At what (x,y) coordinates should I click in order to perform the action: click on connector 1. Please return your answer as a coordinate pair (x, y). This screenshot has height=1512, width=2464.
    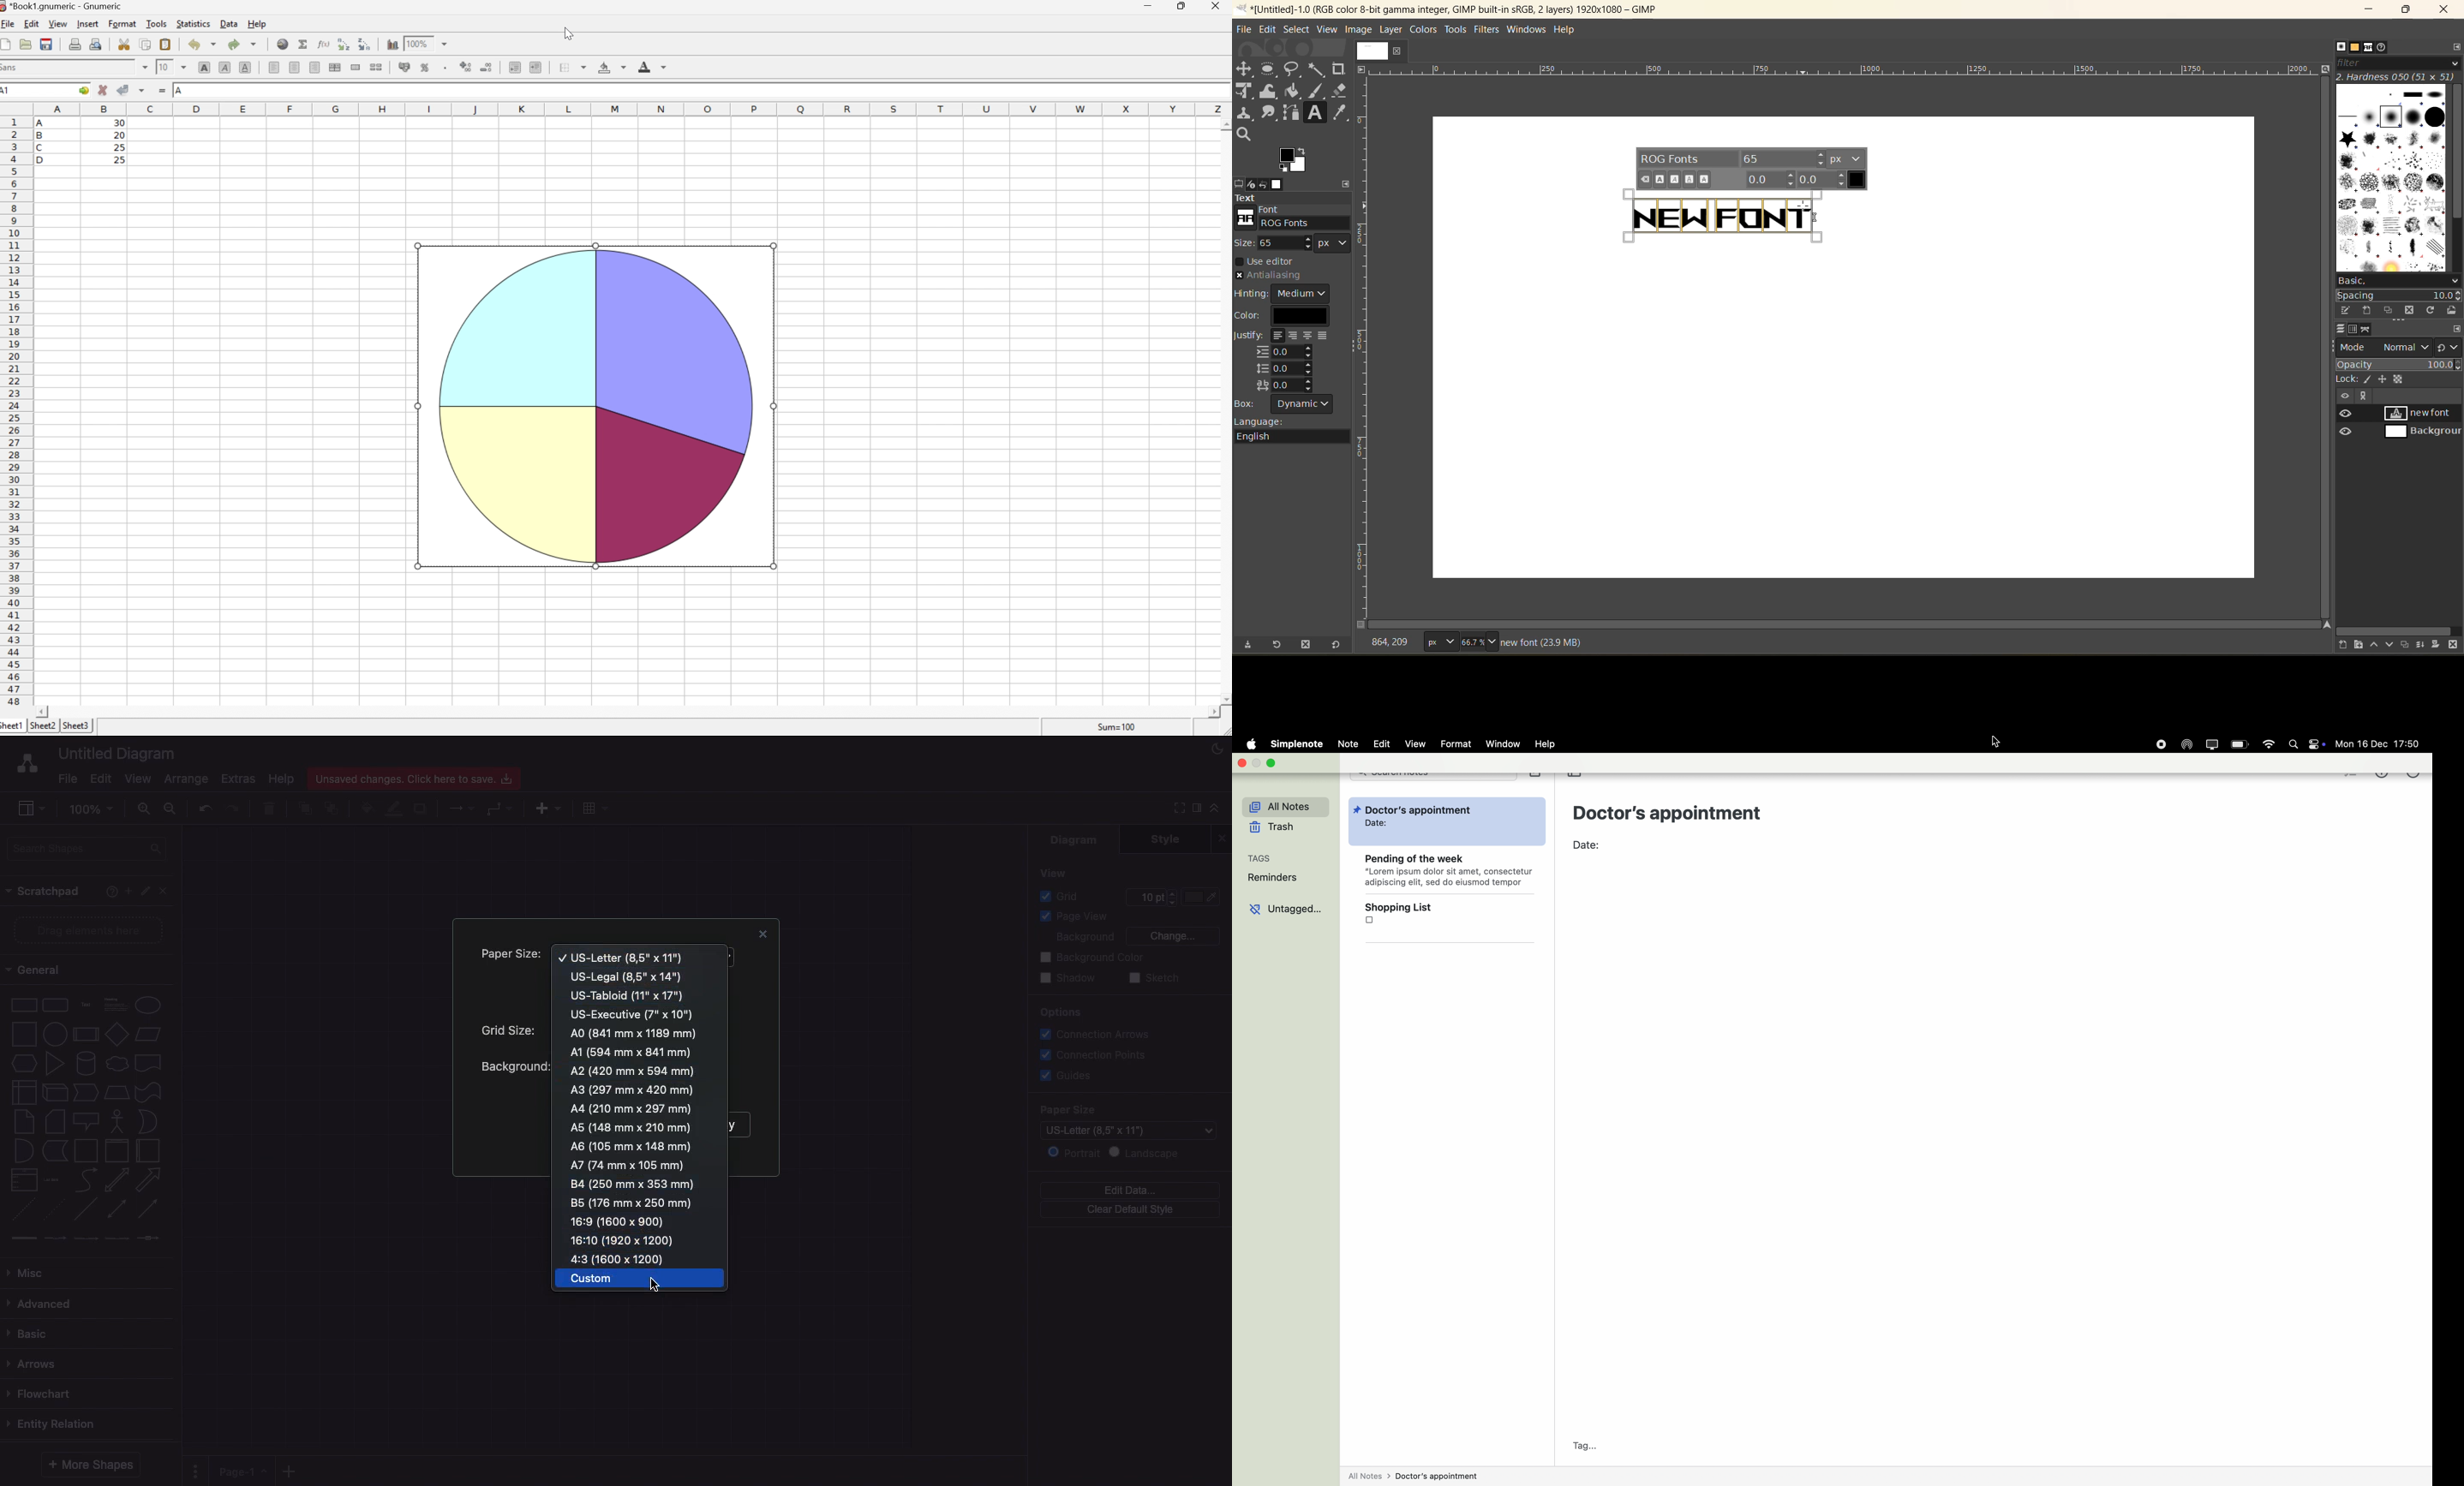
    Looking at the image, I should click on (21, 1238).